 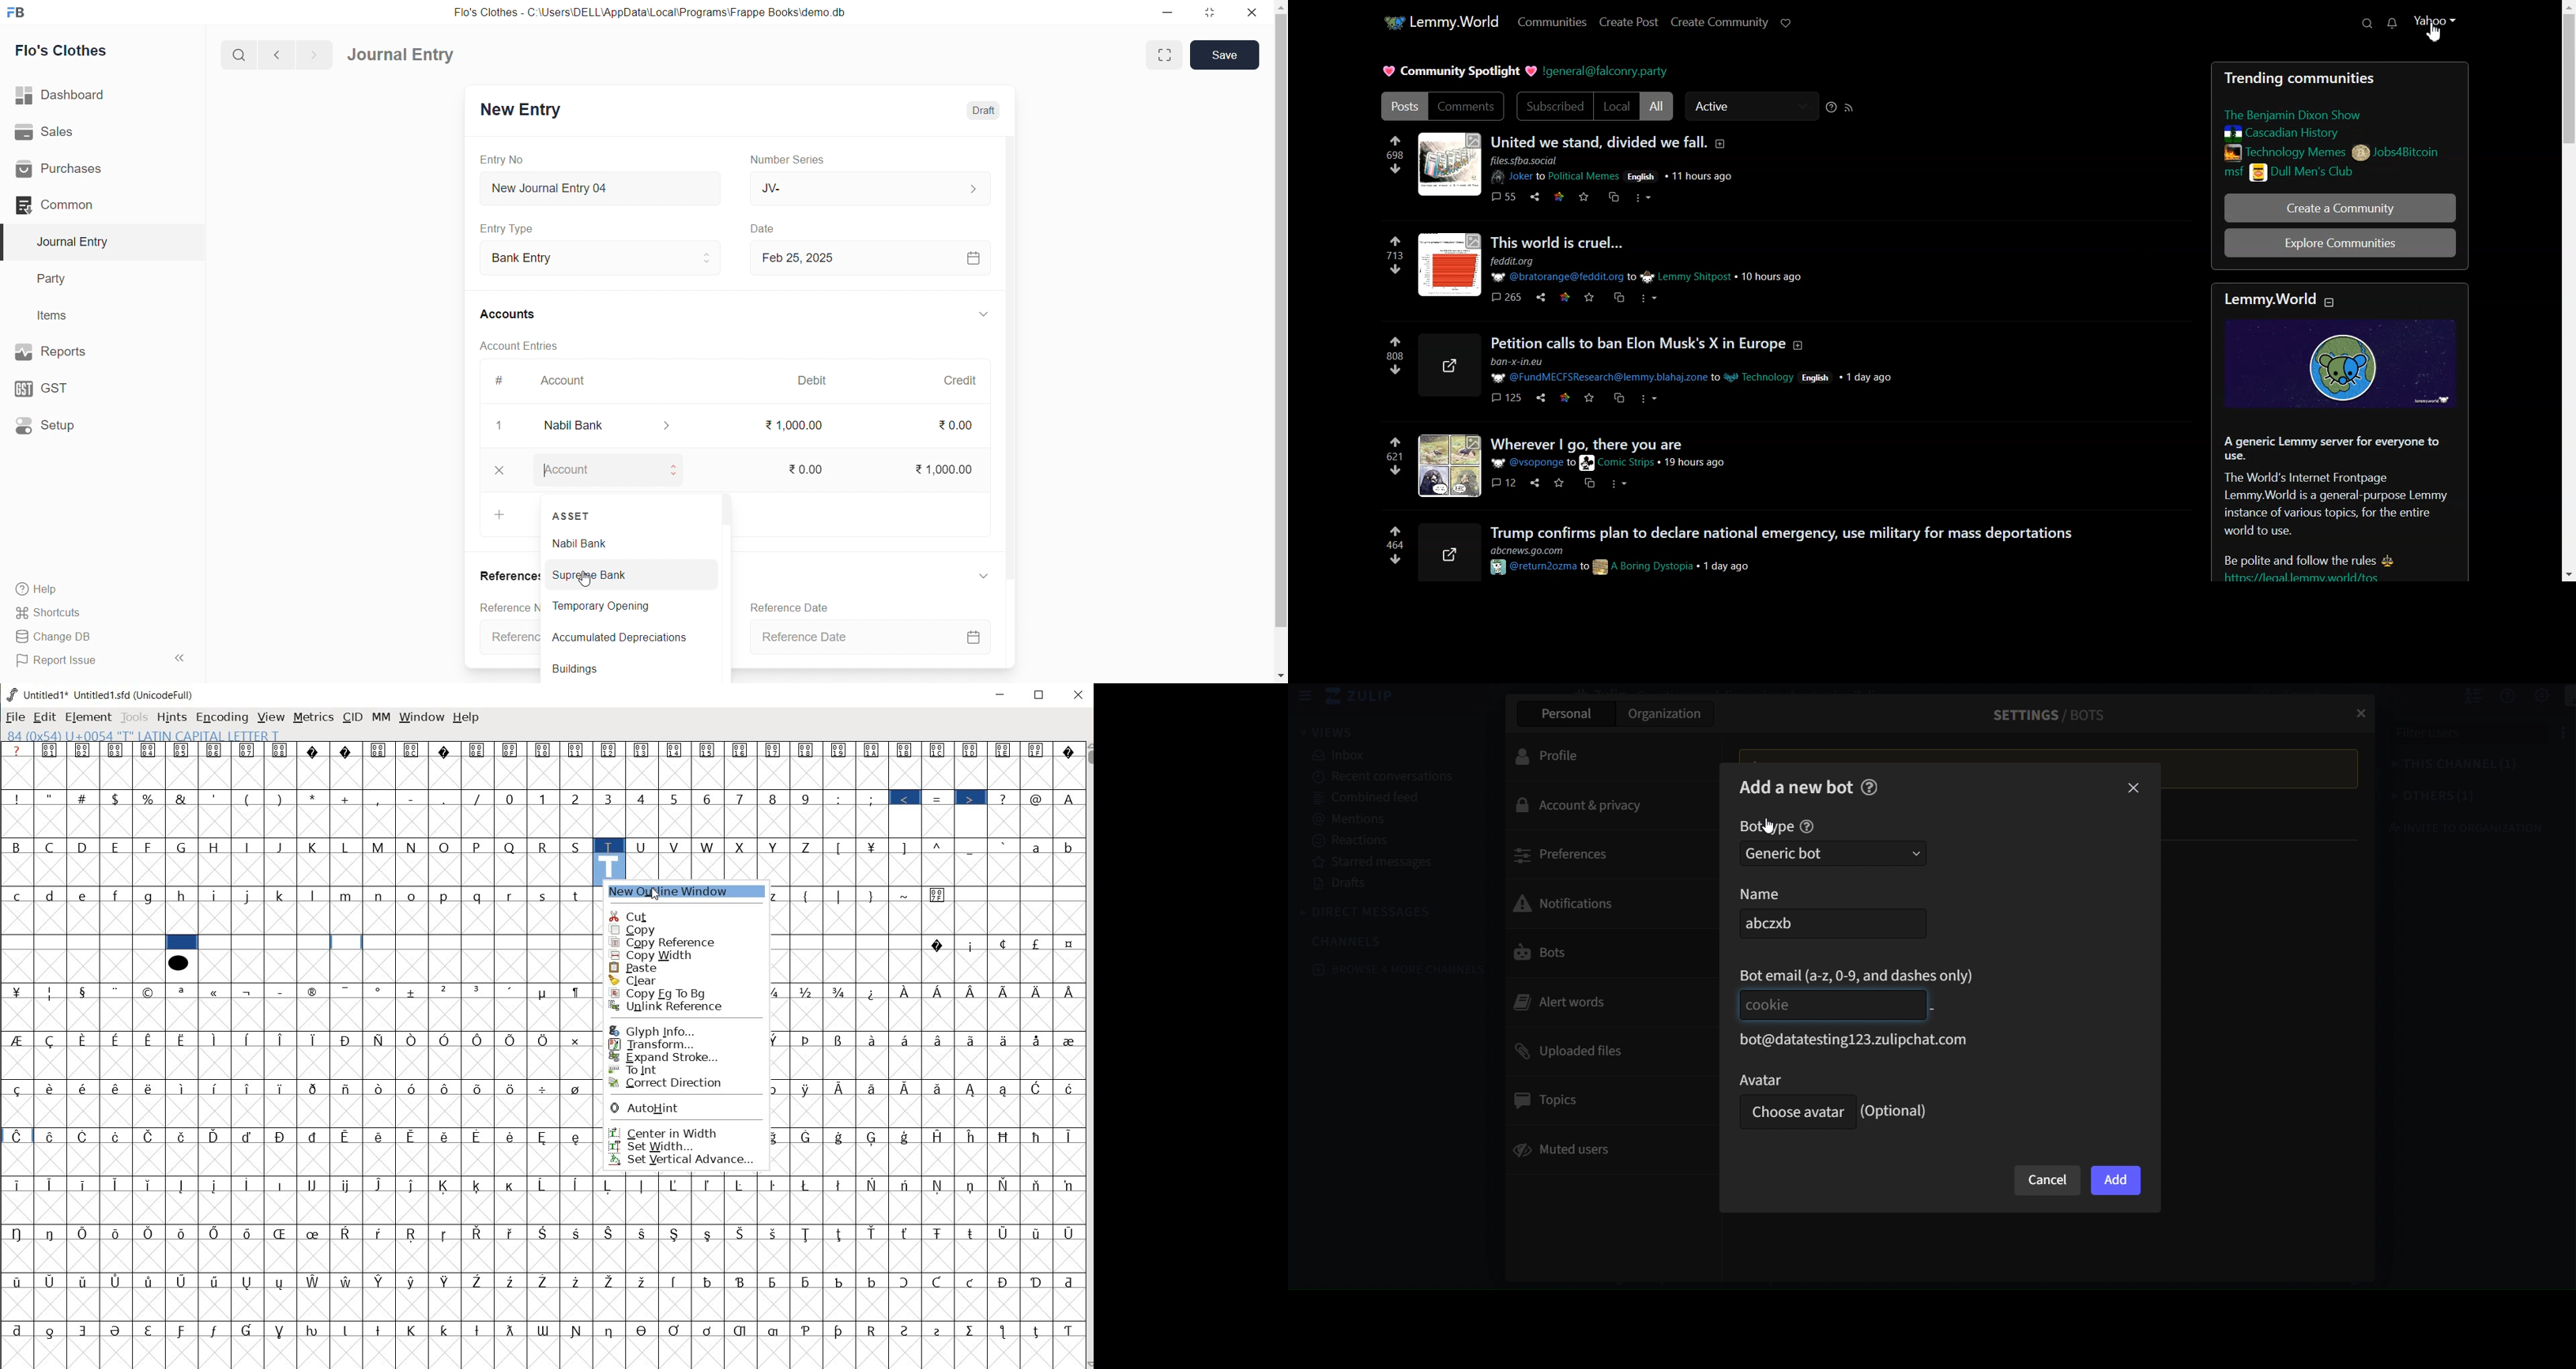 I want to click on Symbol, so click(x=478, y=991).